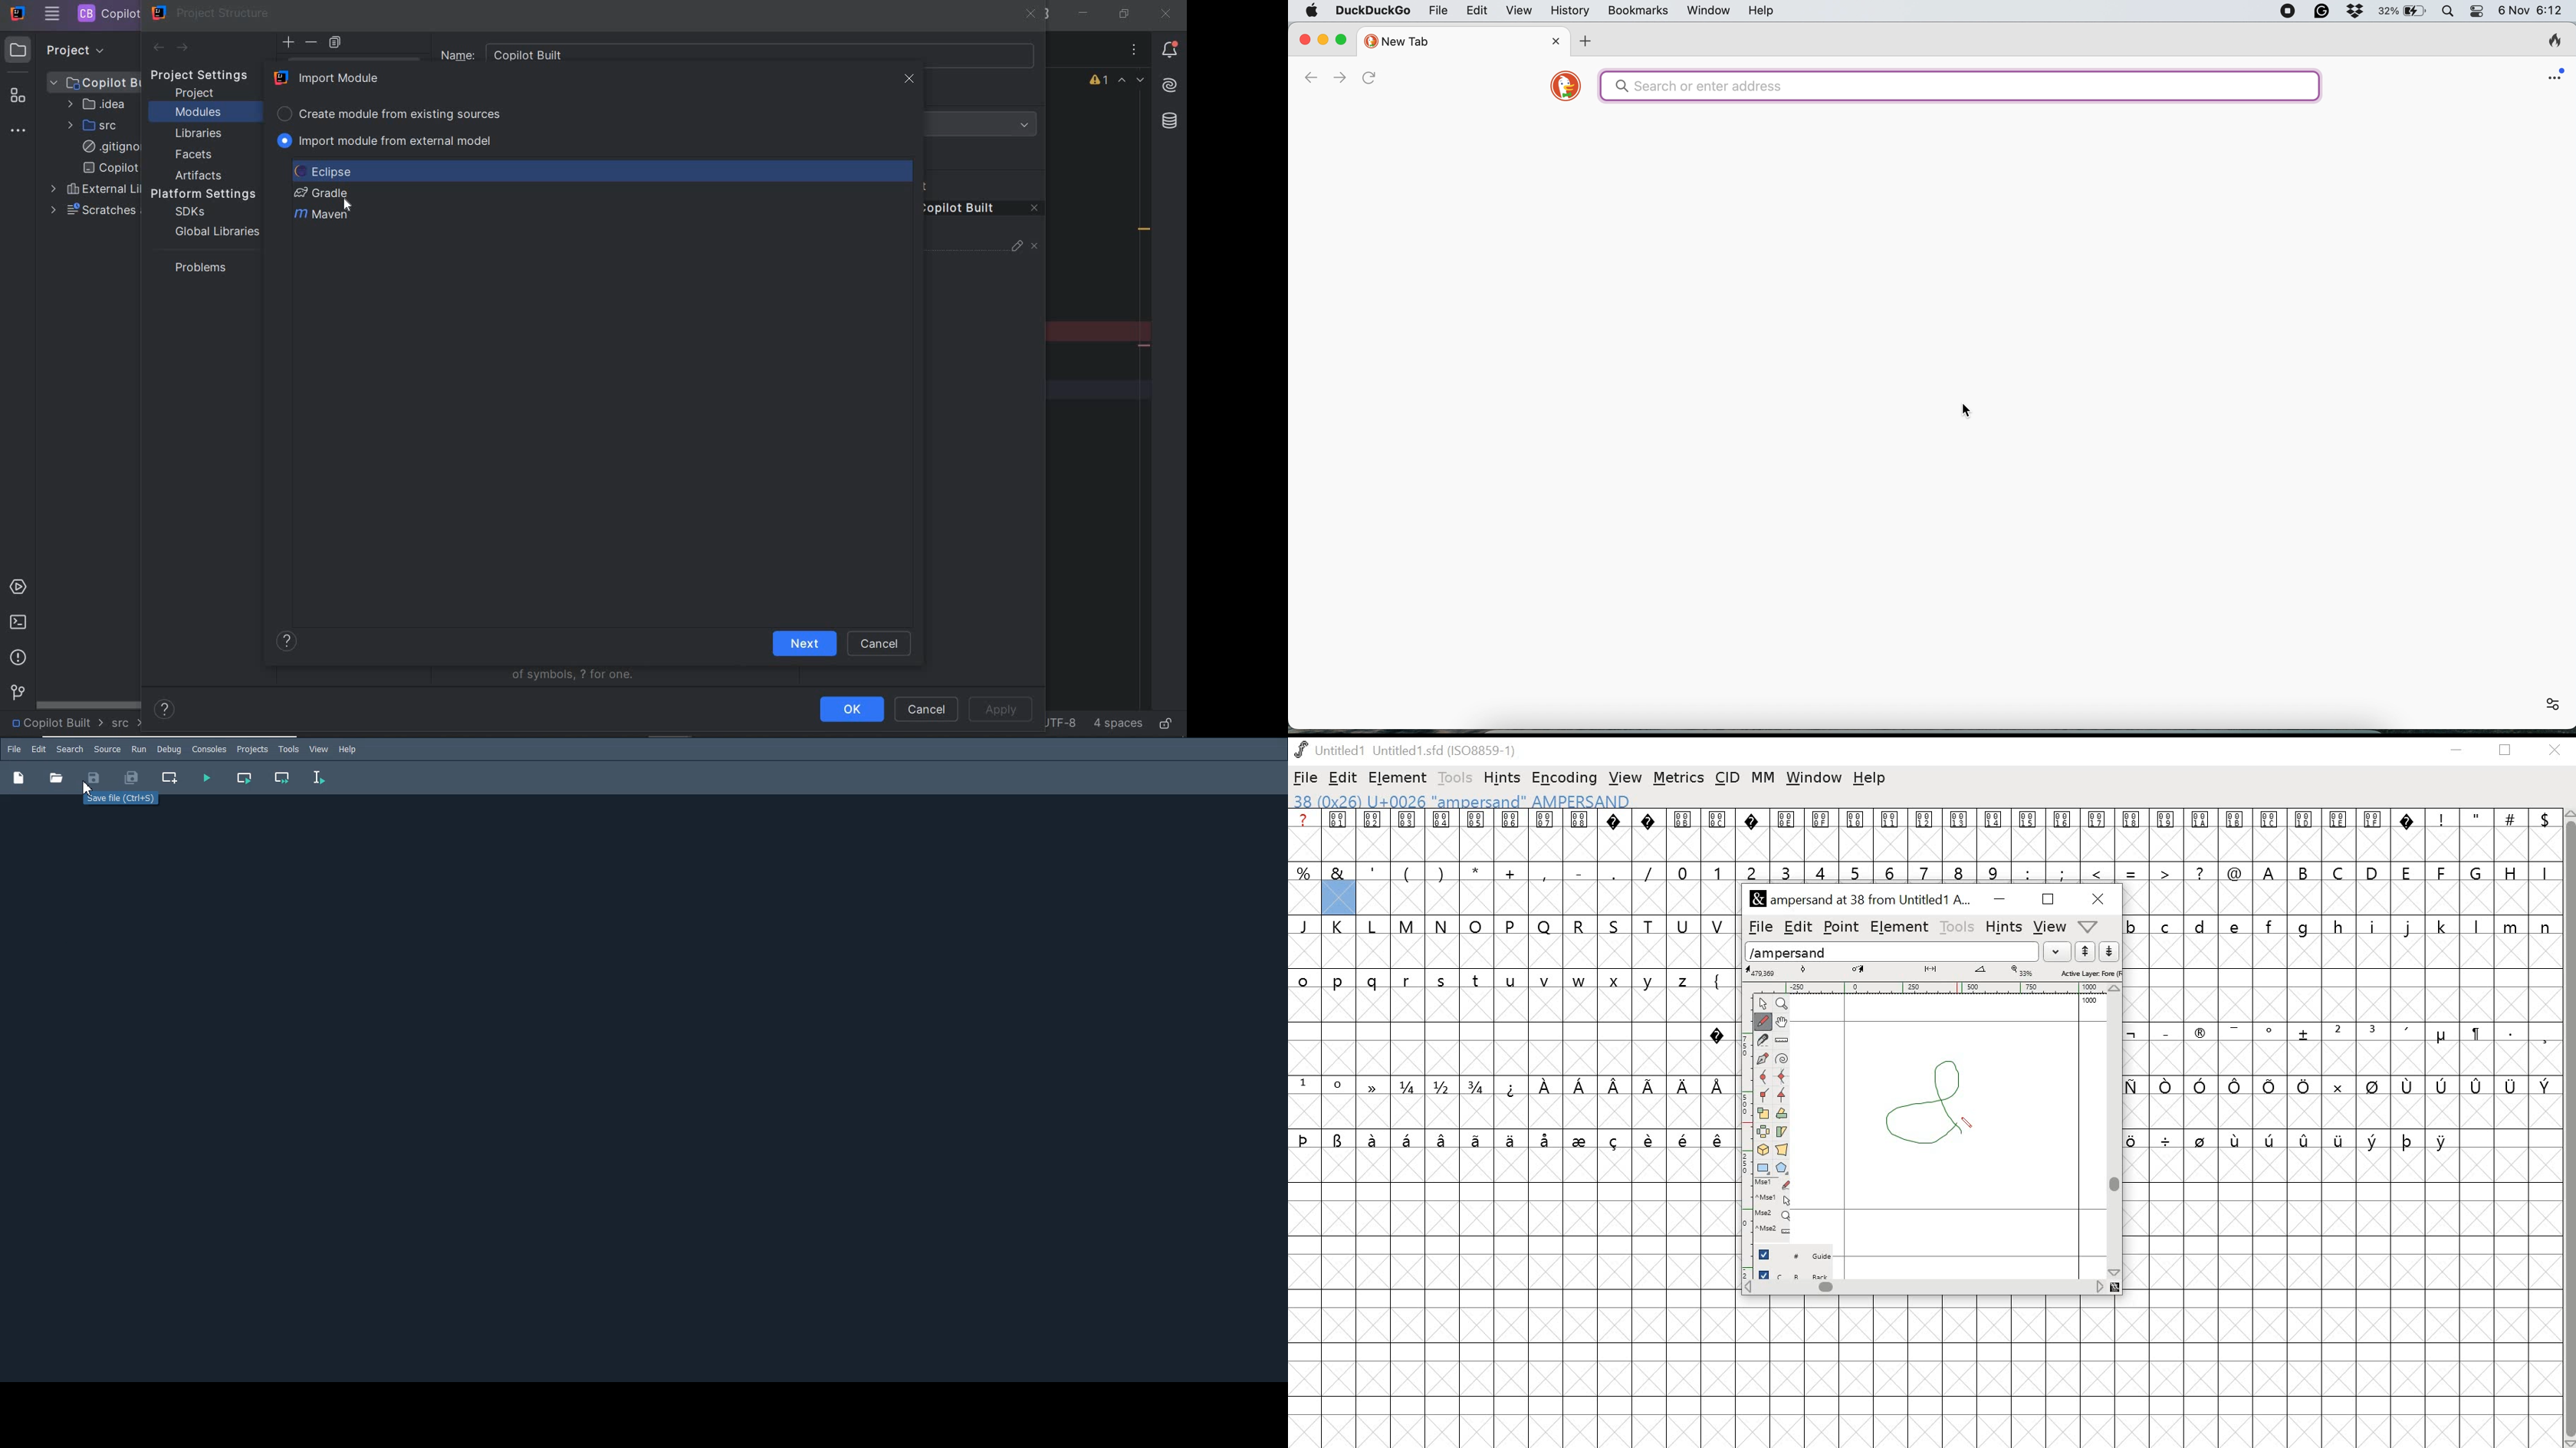 The width and height of the screenshot is (2576, 1456). What do you see at coordinates (1717, 871) in the screenshot?
I see `1` at bounding box center [1717, 871].